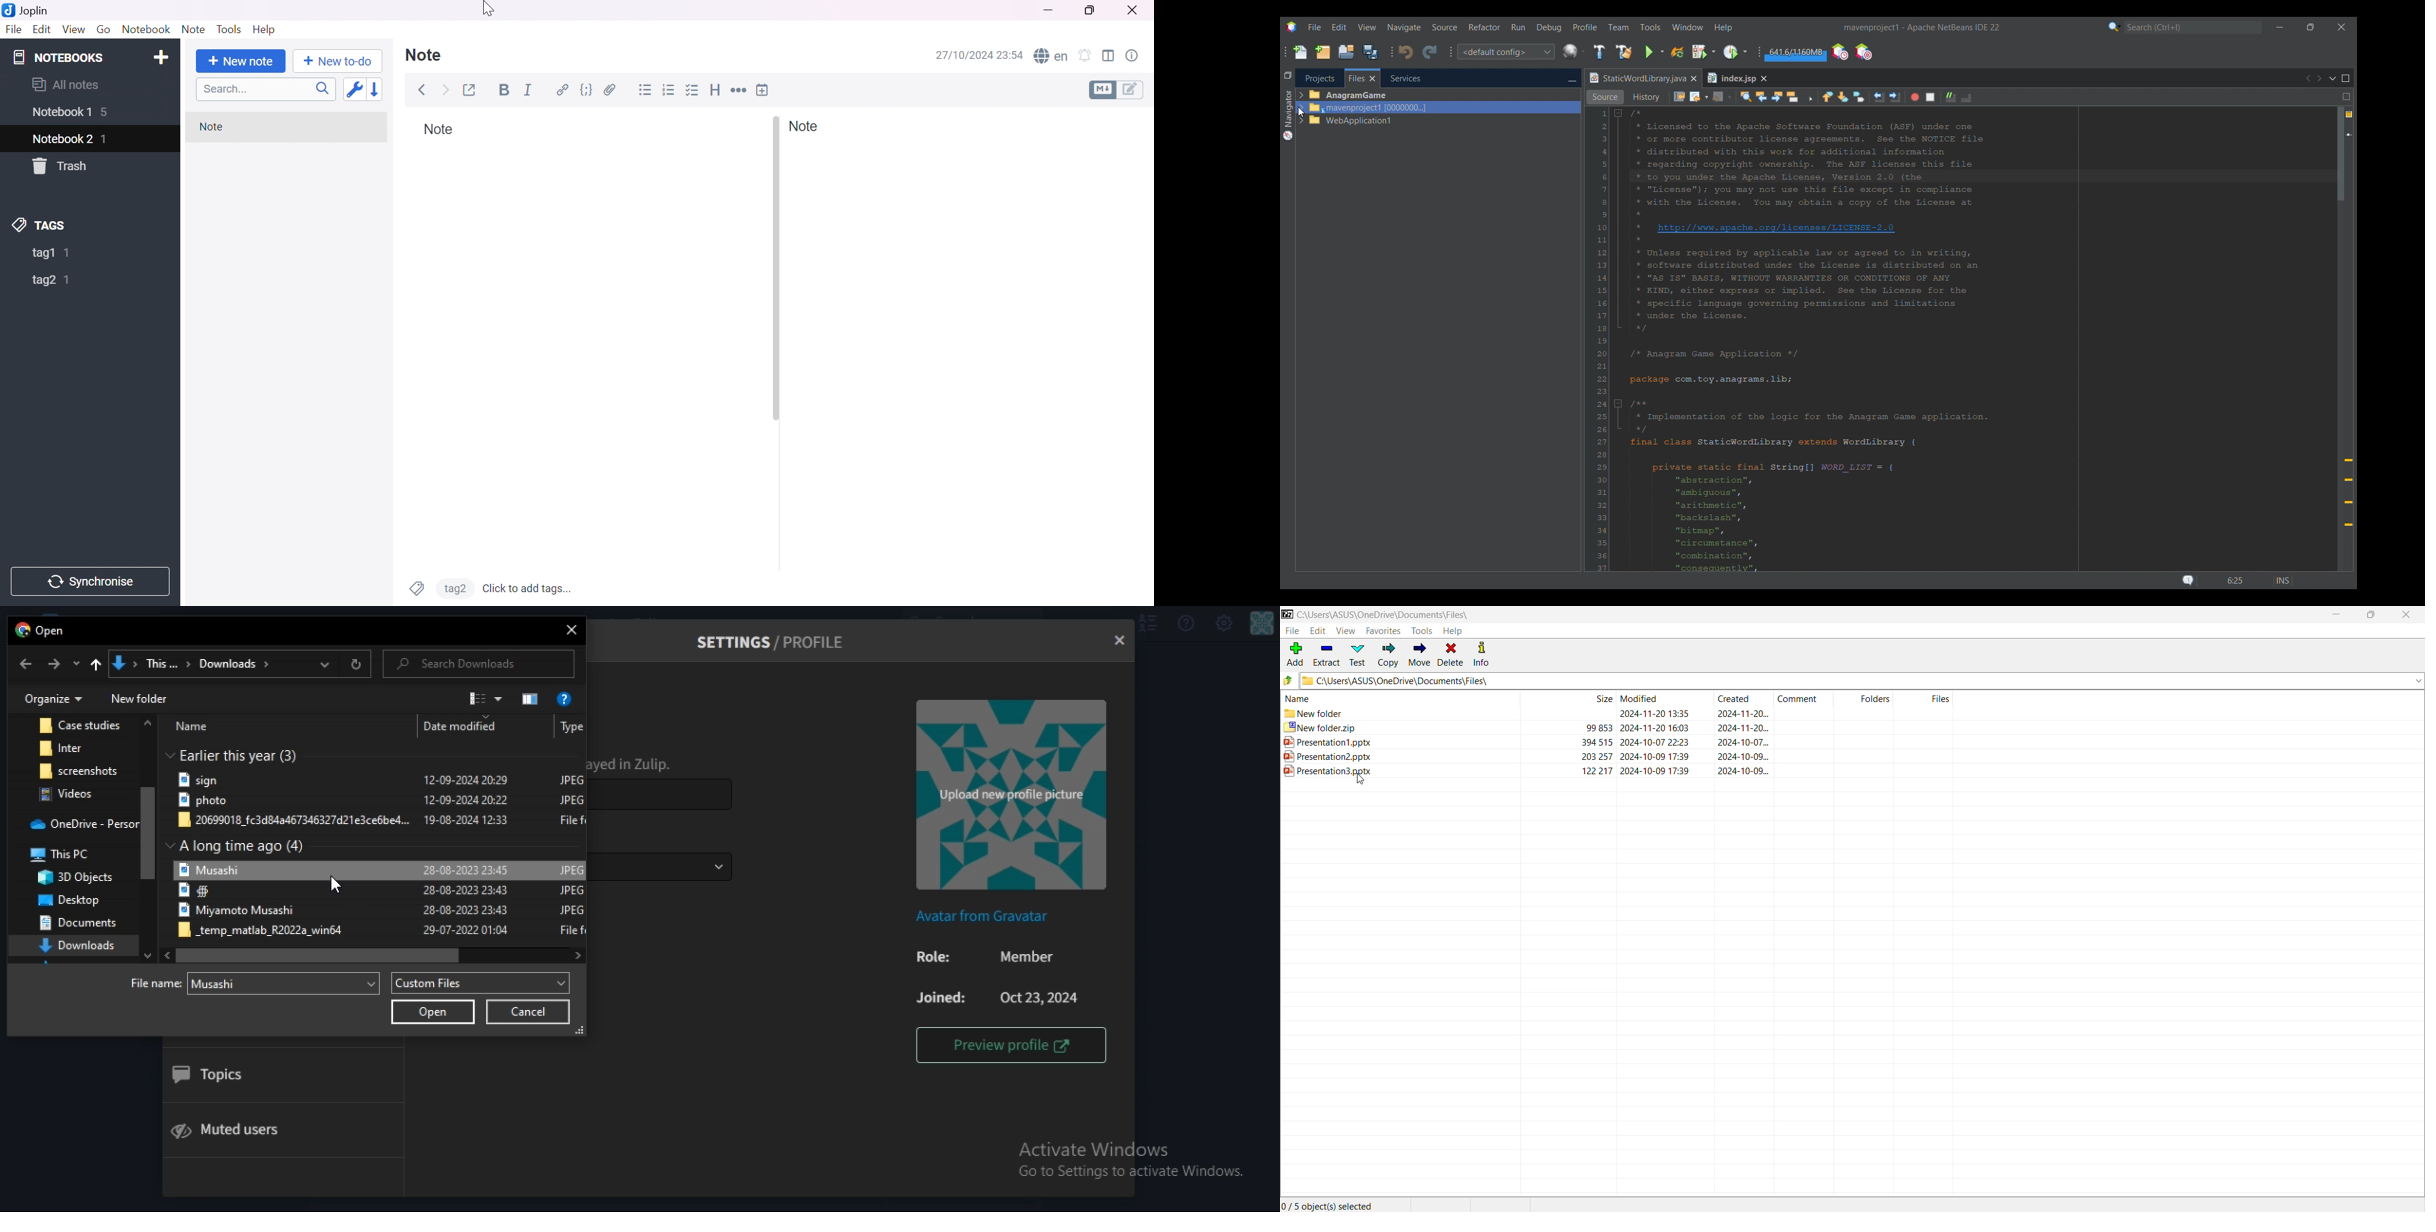 This screenshot has width=2436, height=1232. Describe the element at coordinates (43, 31) in the screenshot. I see `Edit` at that location.